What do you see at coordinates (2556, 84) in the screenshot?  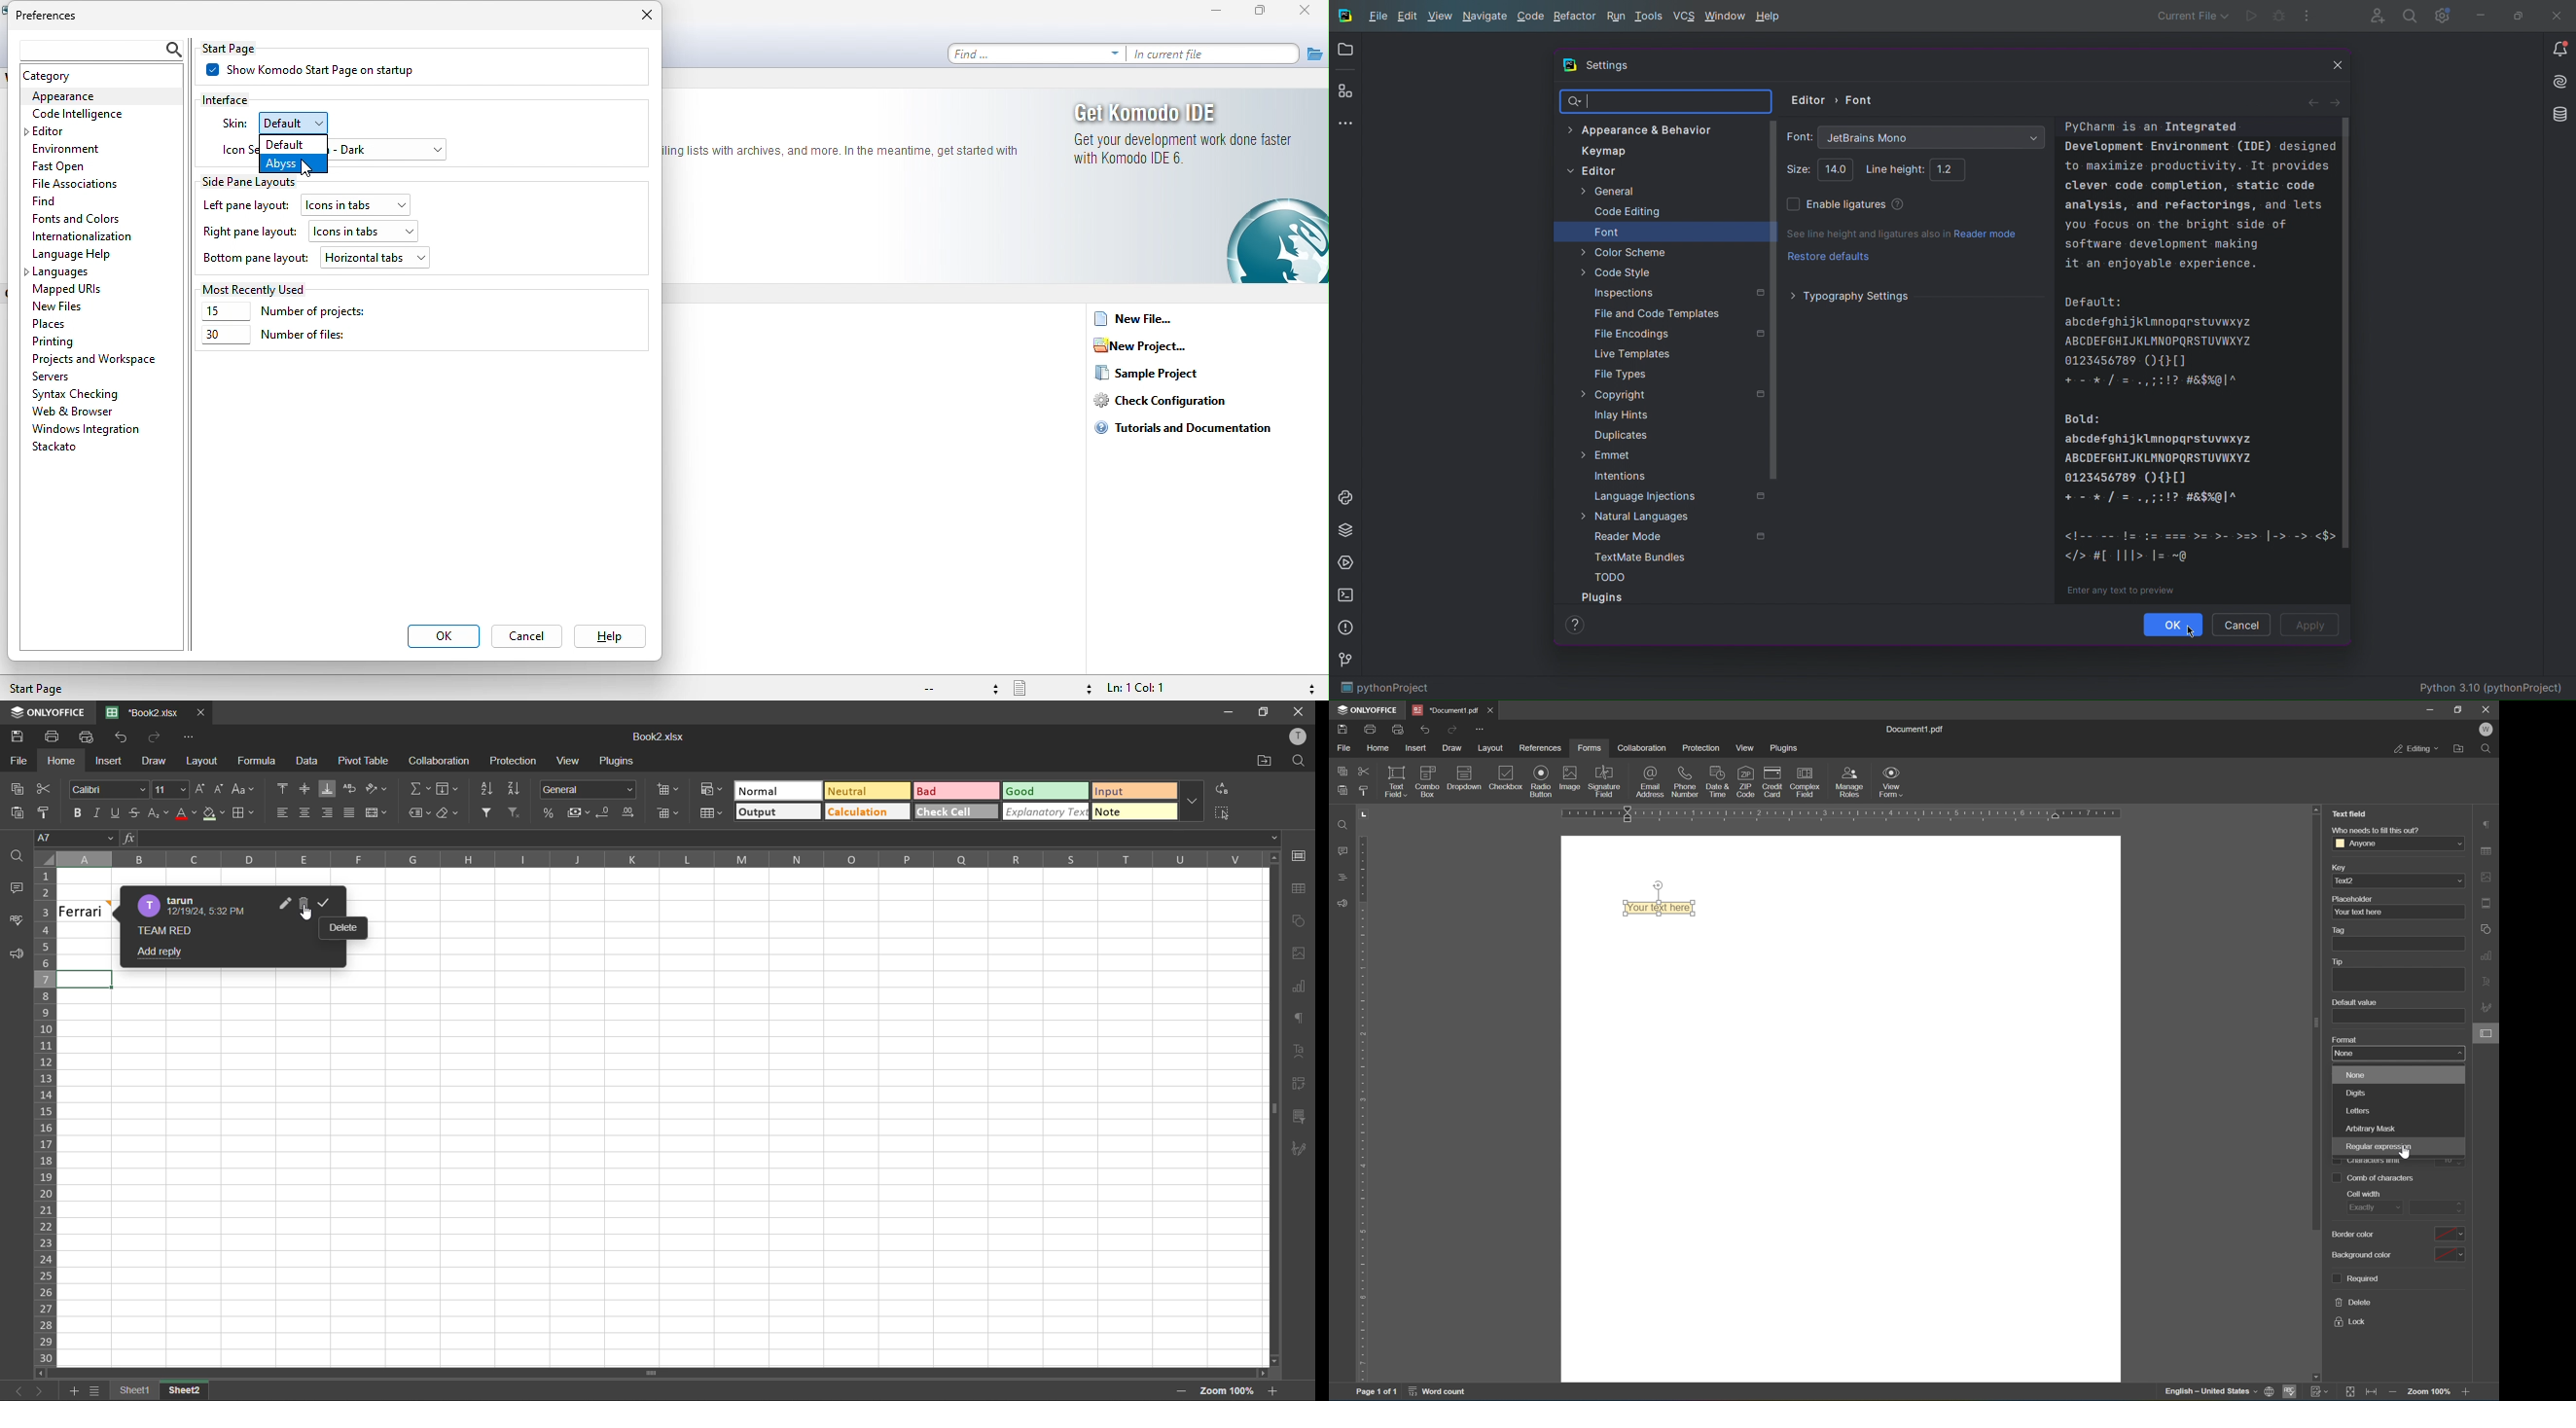 I see `Install AI Assistant` at bounding box center [2556, 84].